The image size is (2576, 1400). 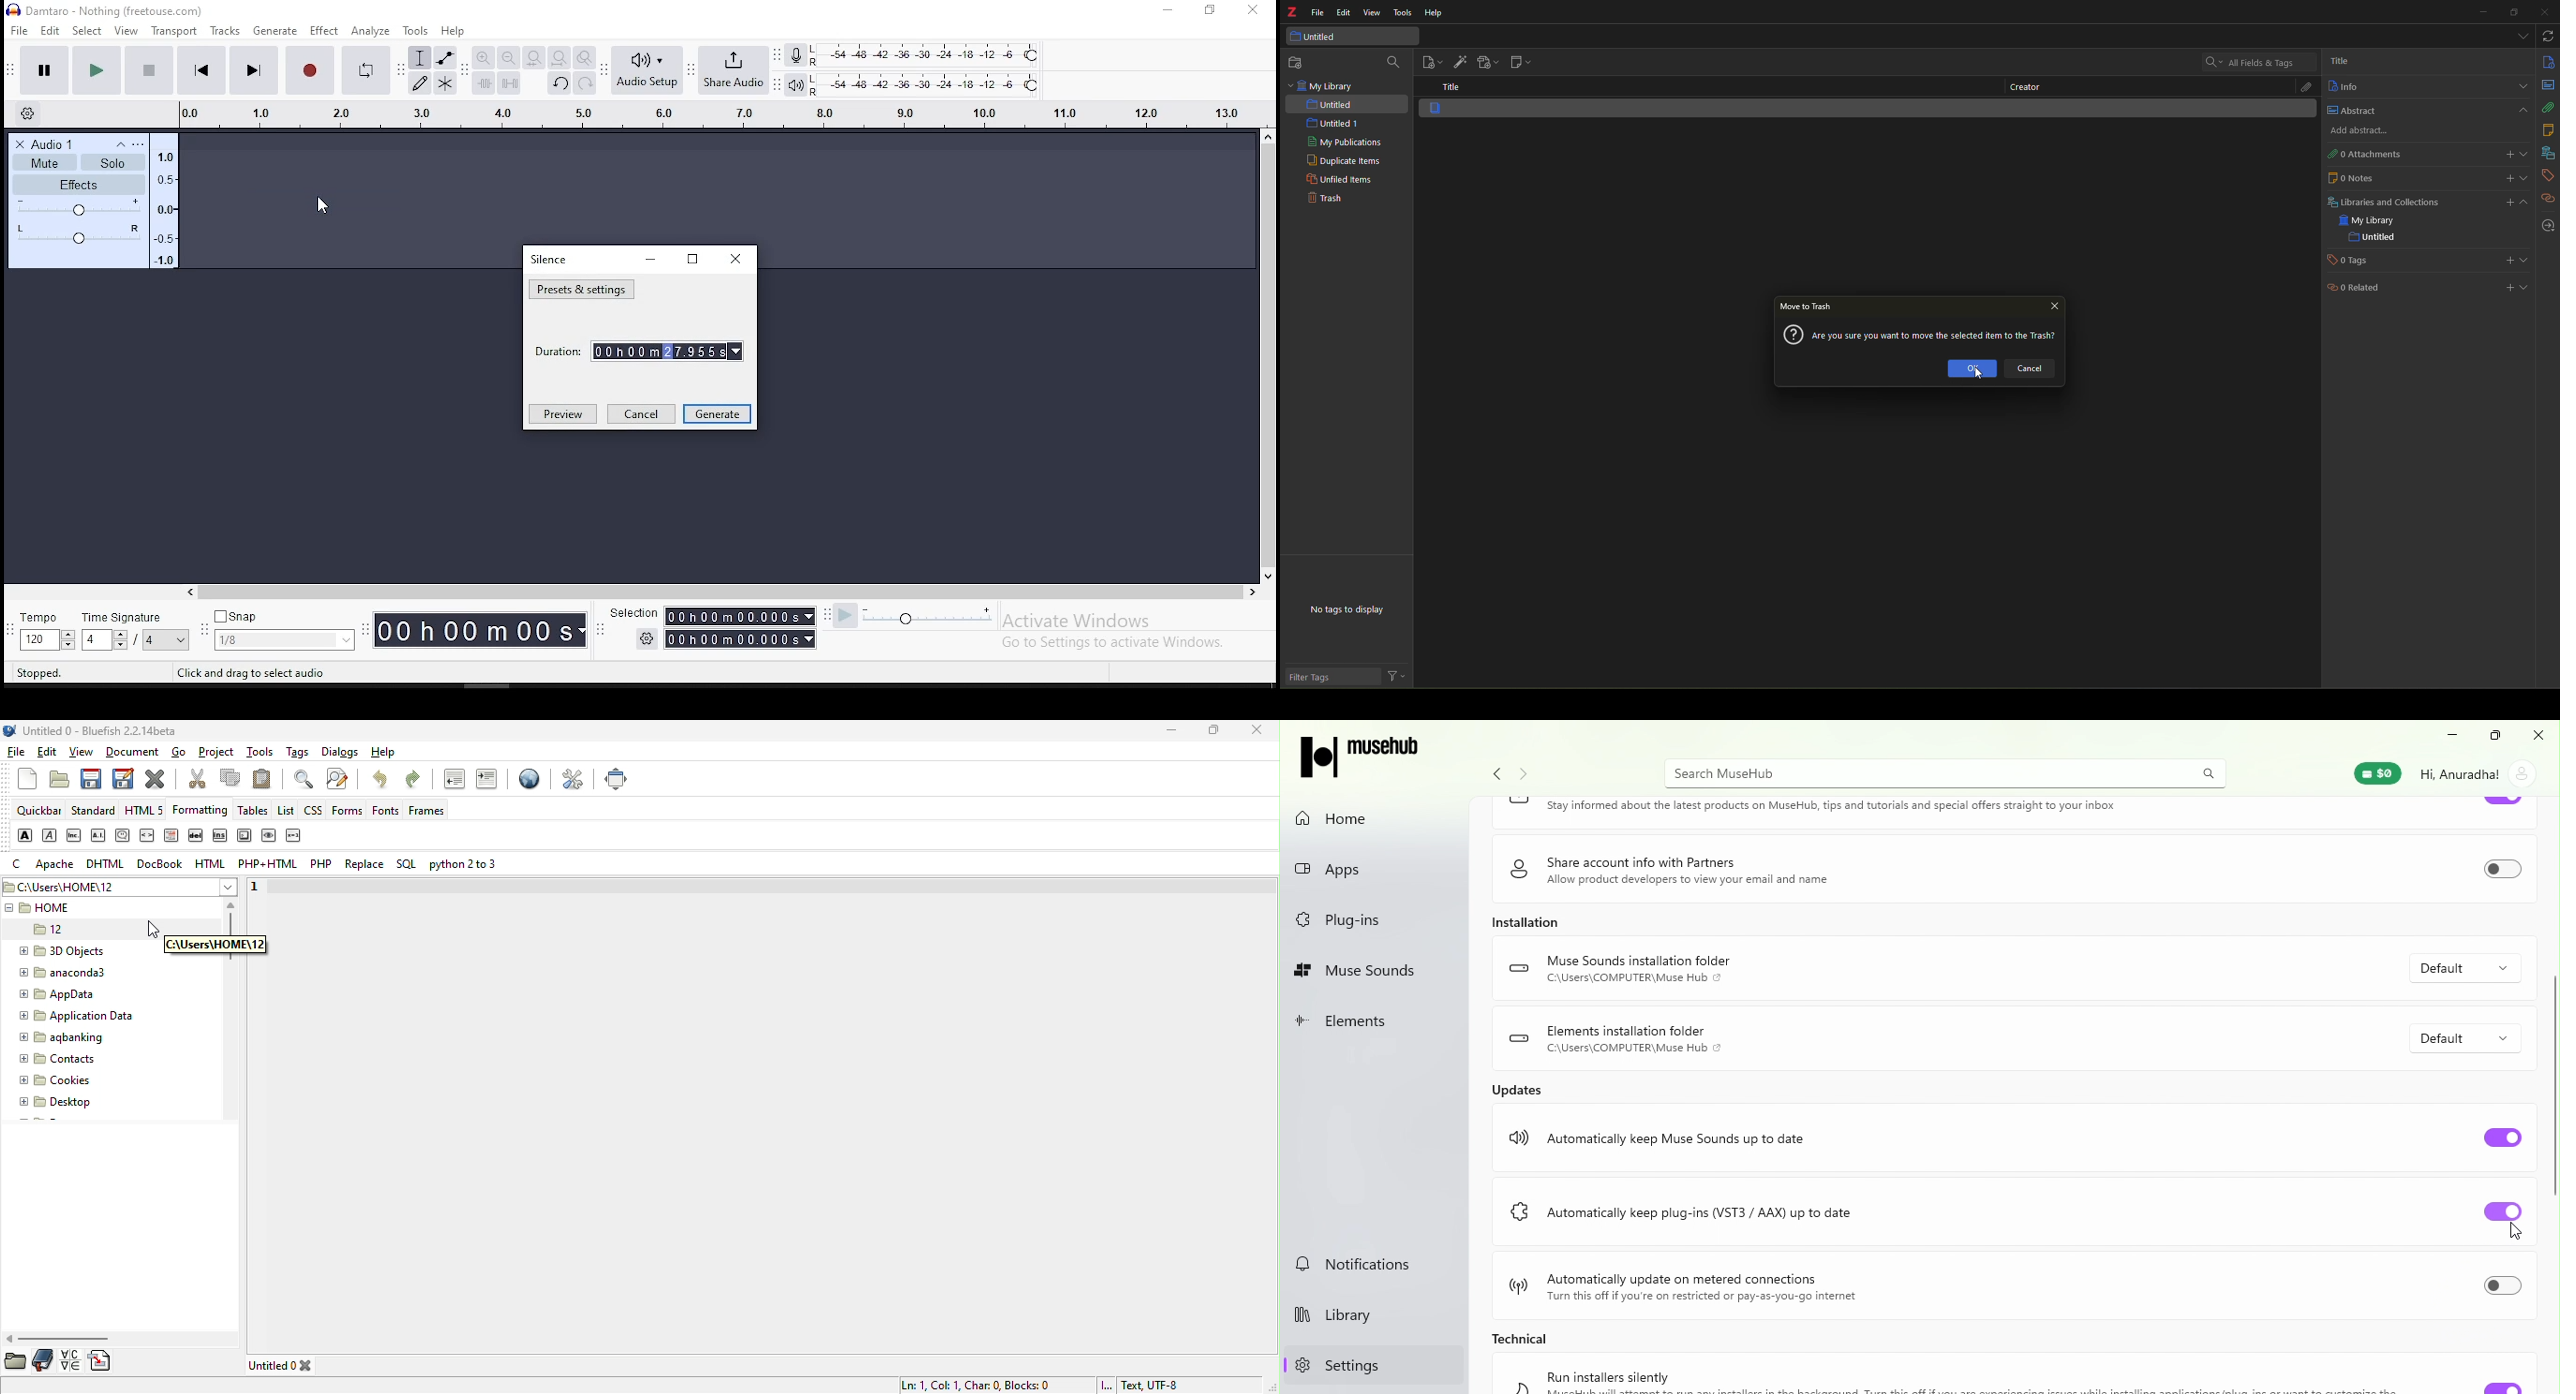 What do you see at coordinates (1373, 13) in the screenshot?
I see `view` at bounding box center [1373, 13].